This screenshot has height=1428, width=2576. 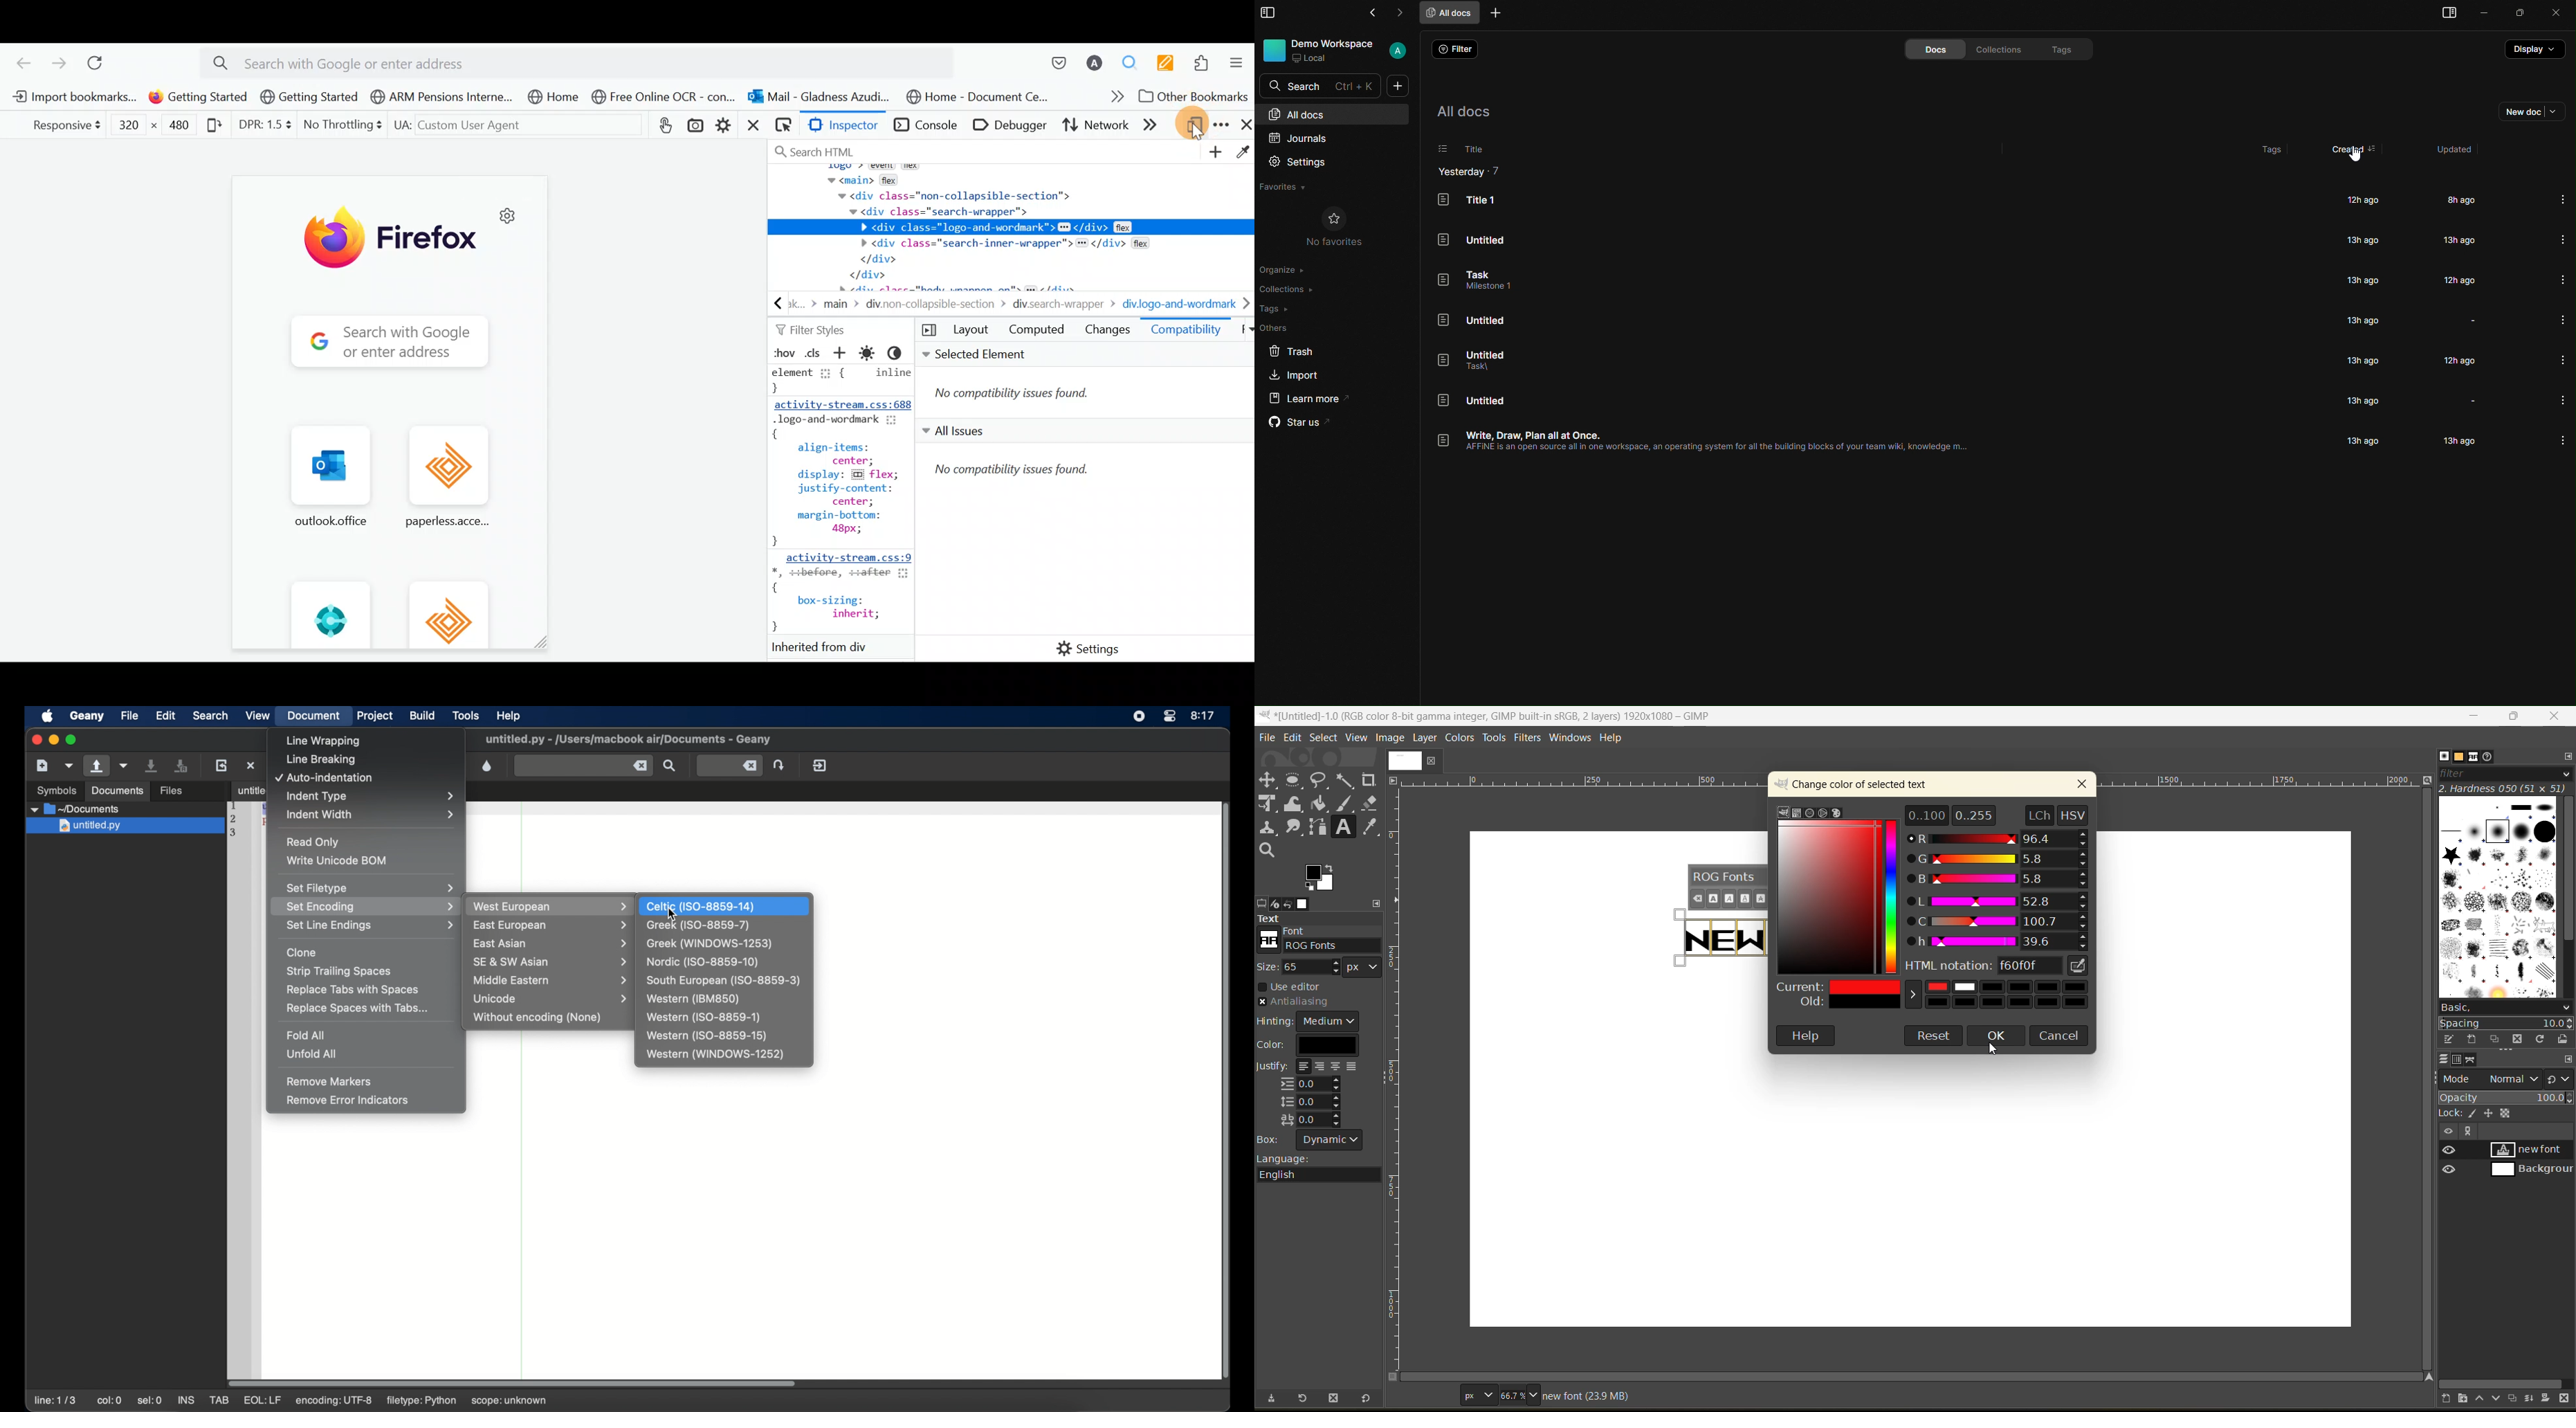 I want to click on help, so click(x=1618, y=740).